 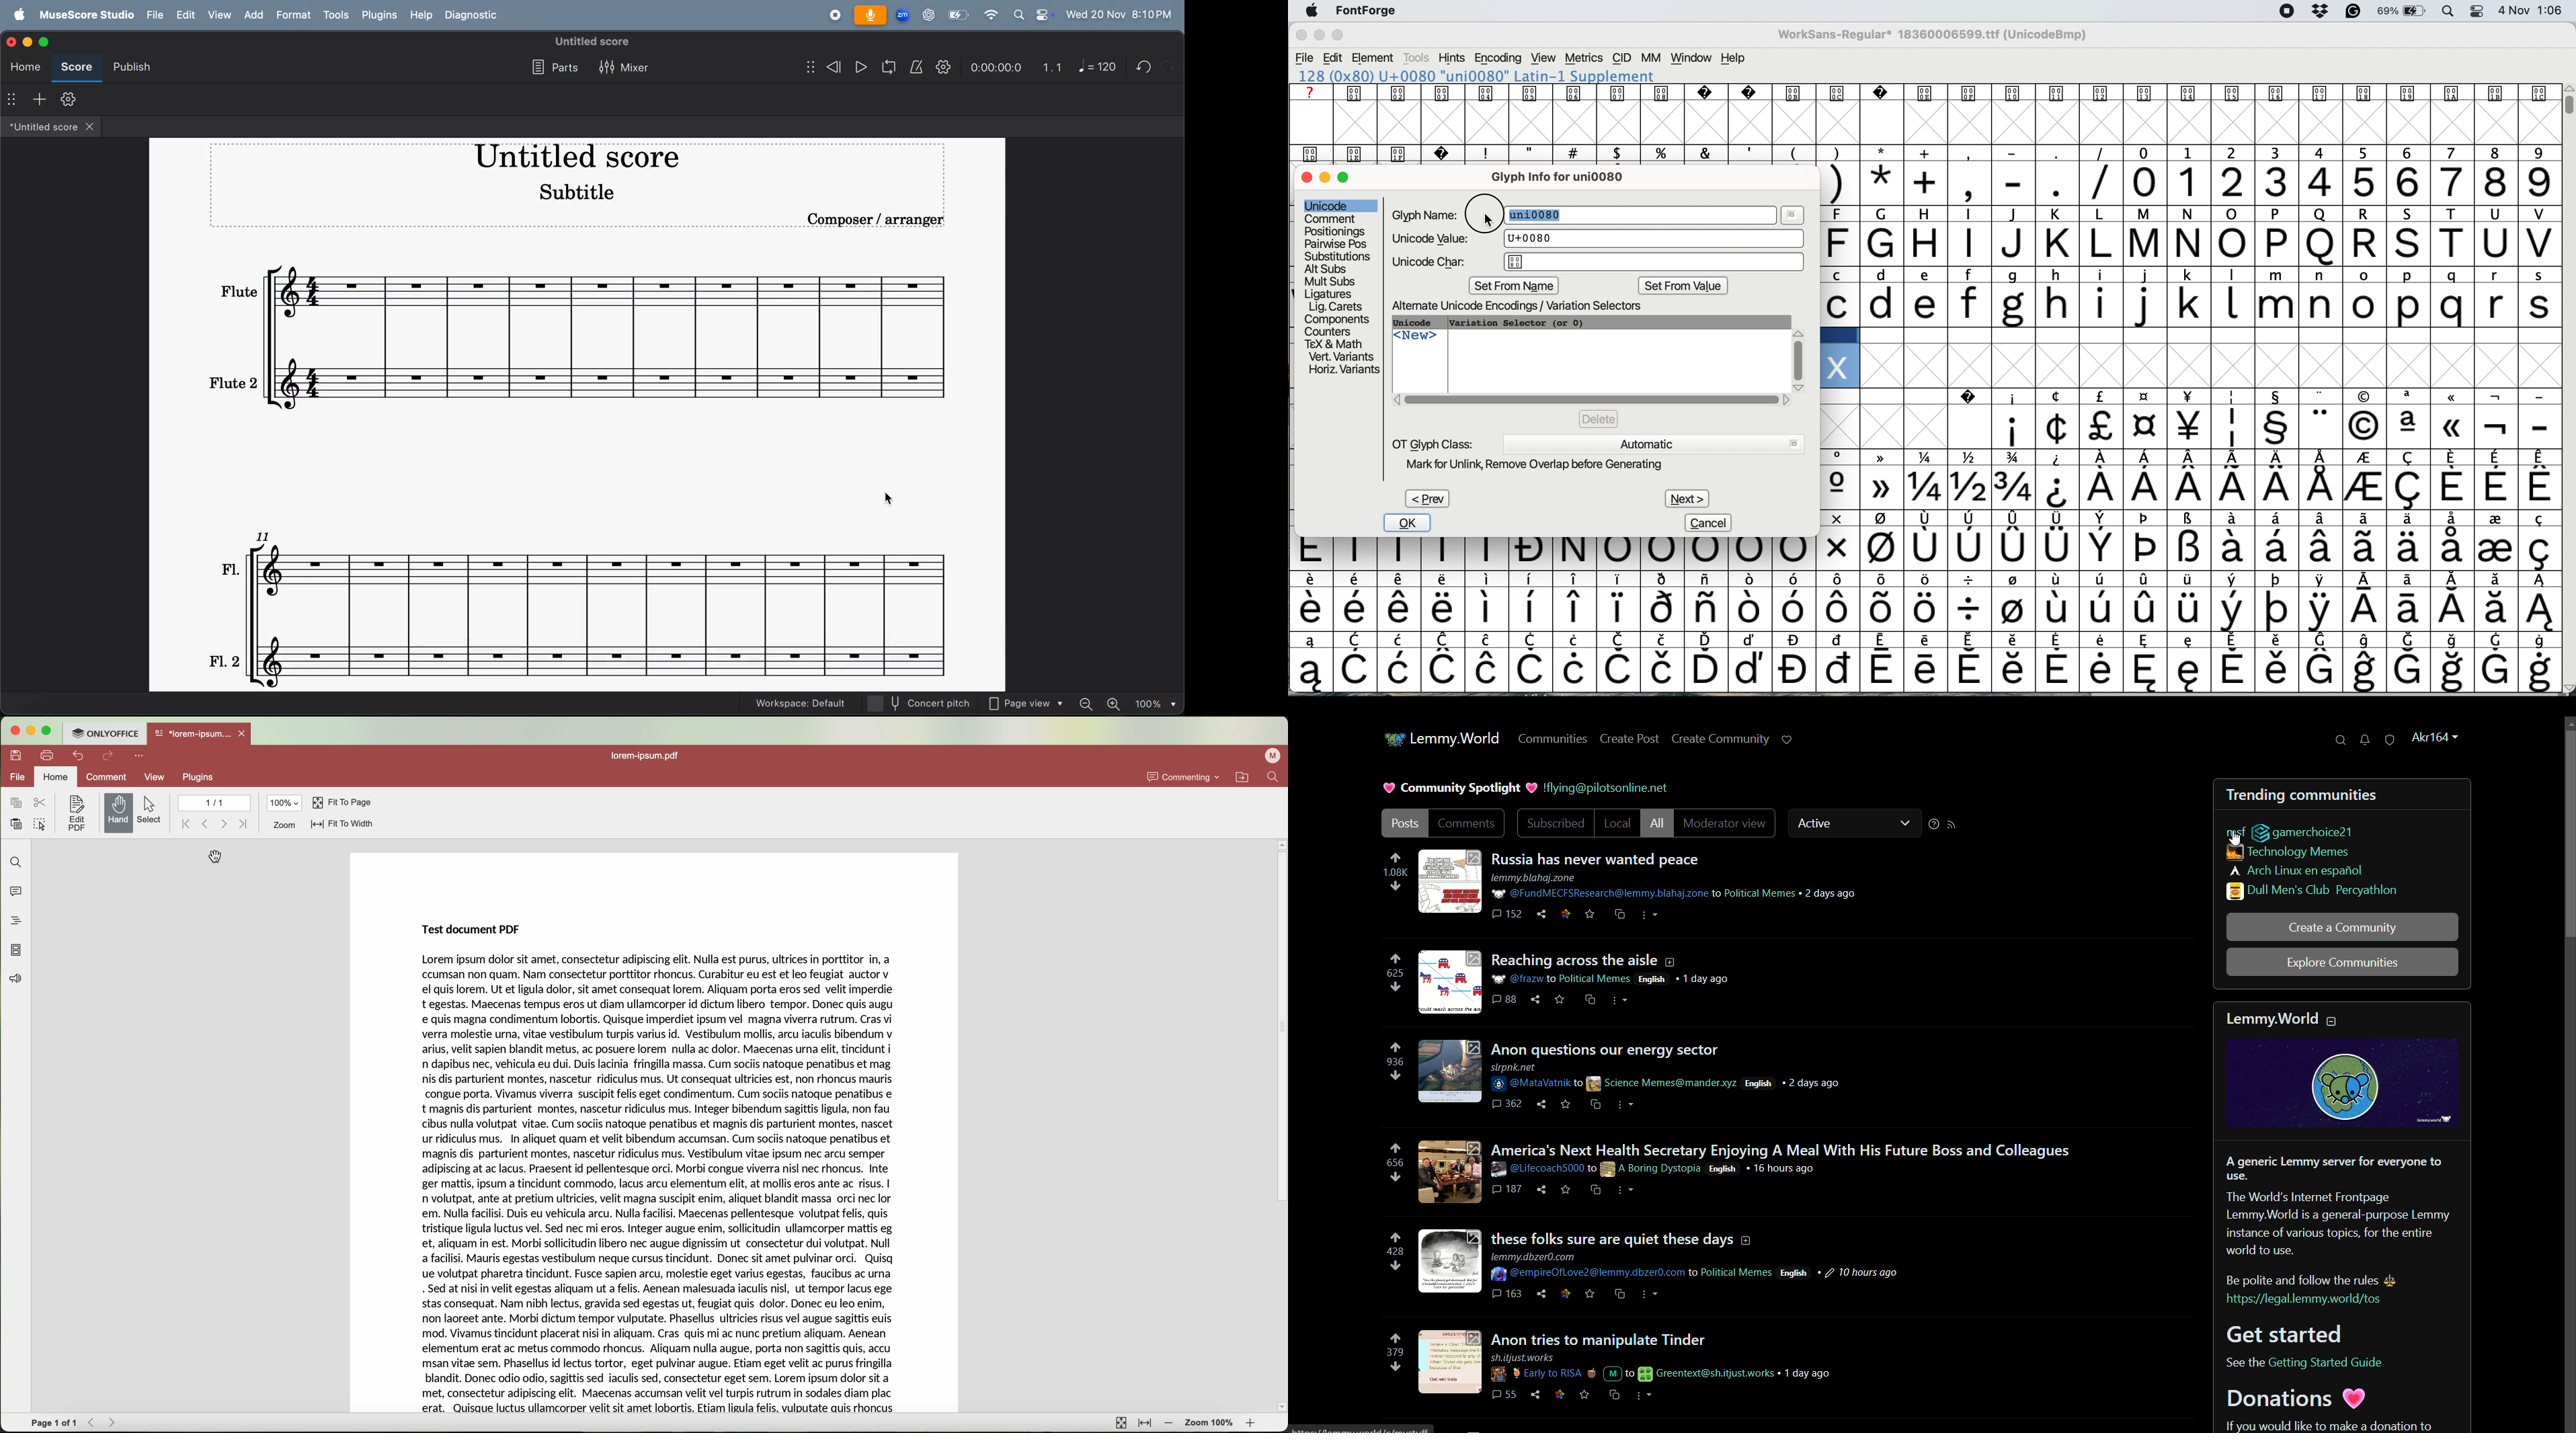 I want to click on more, so click(x=1621, y=999).